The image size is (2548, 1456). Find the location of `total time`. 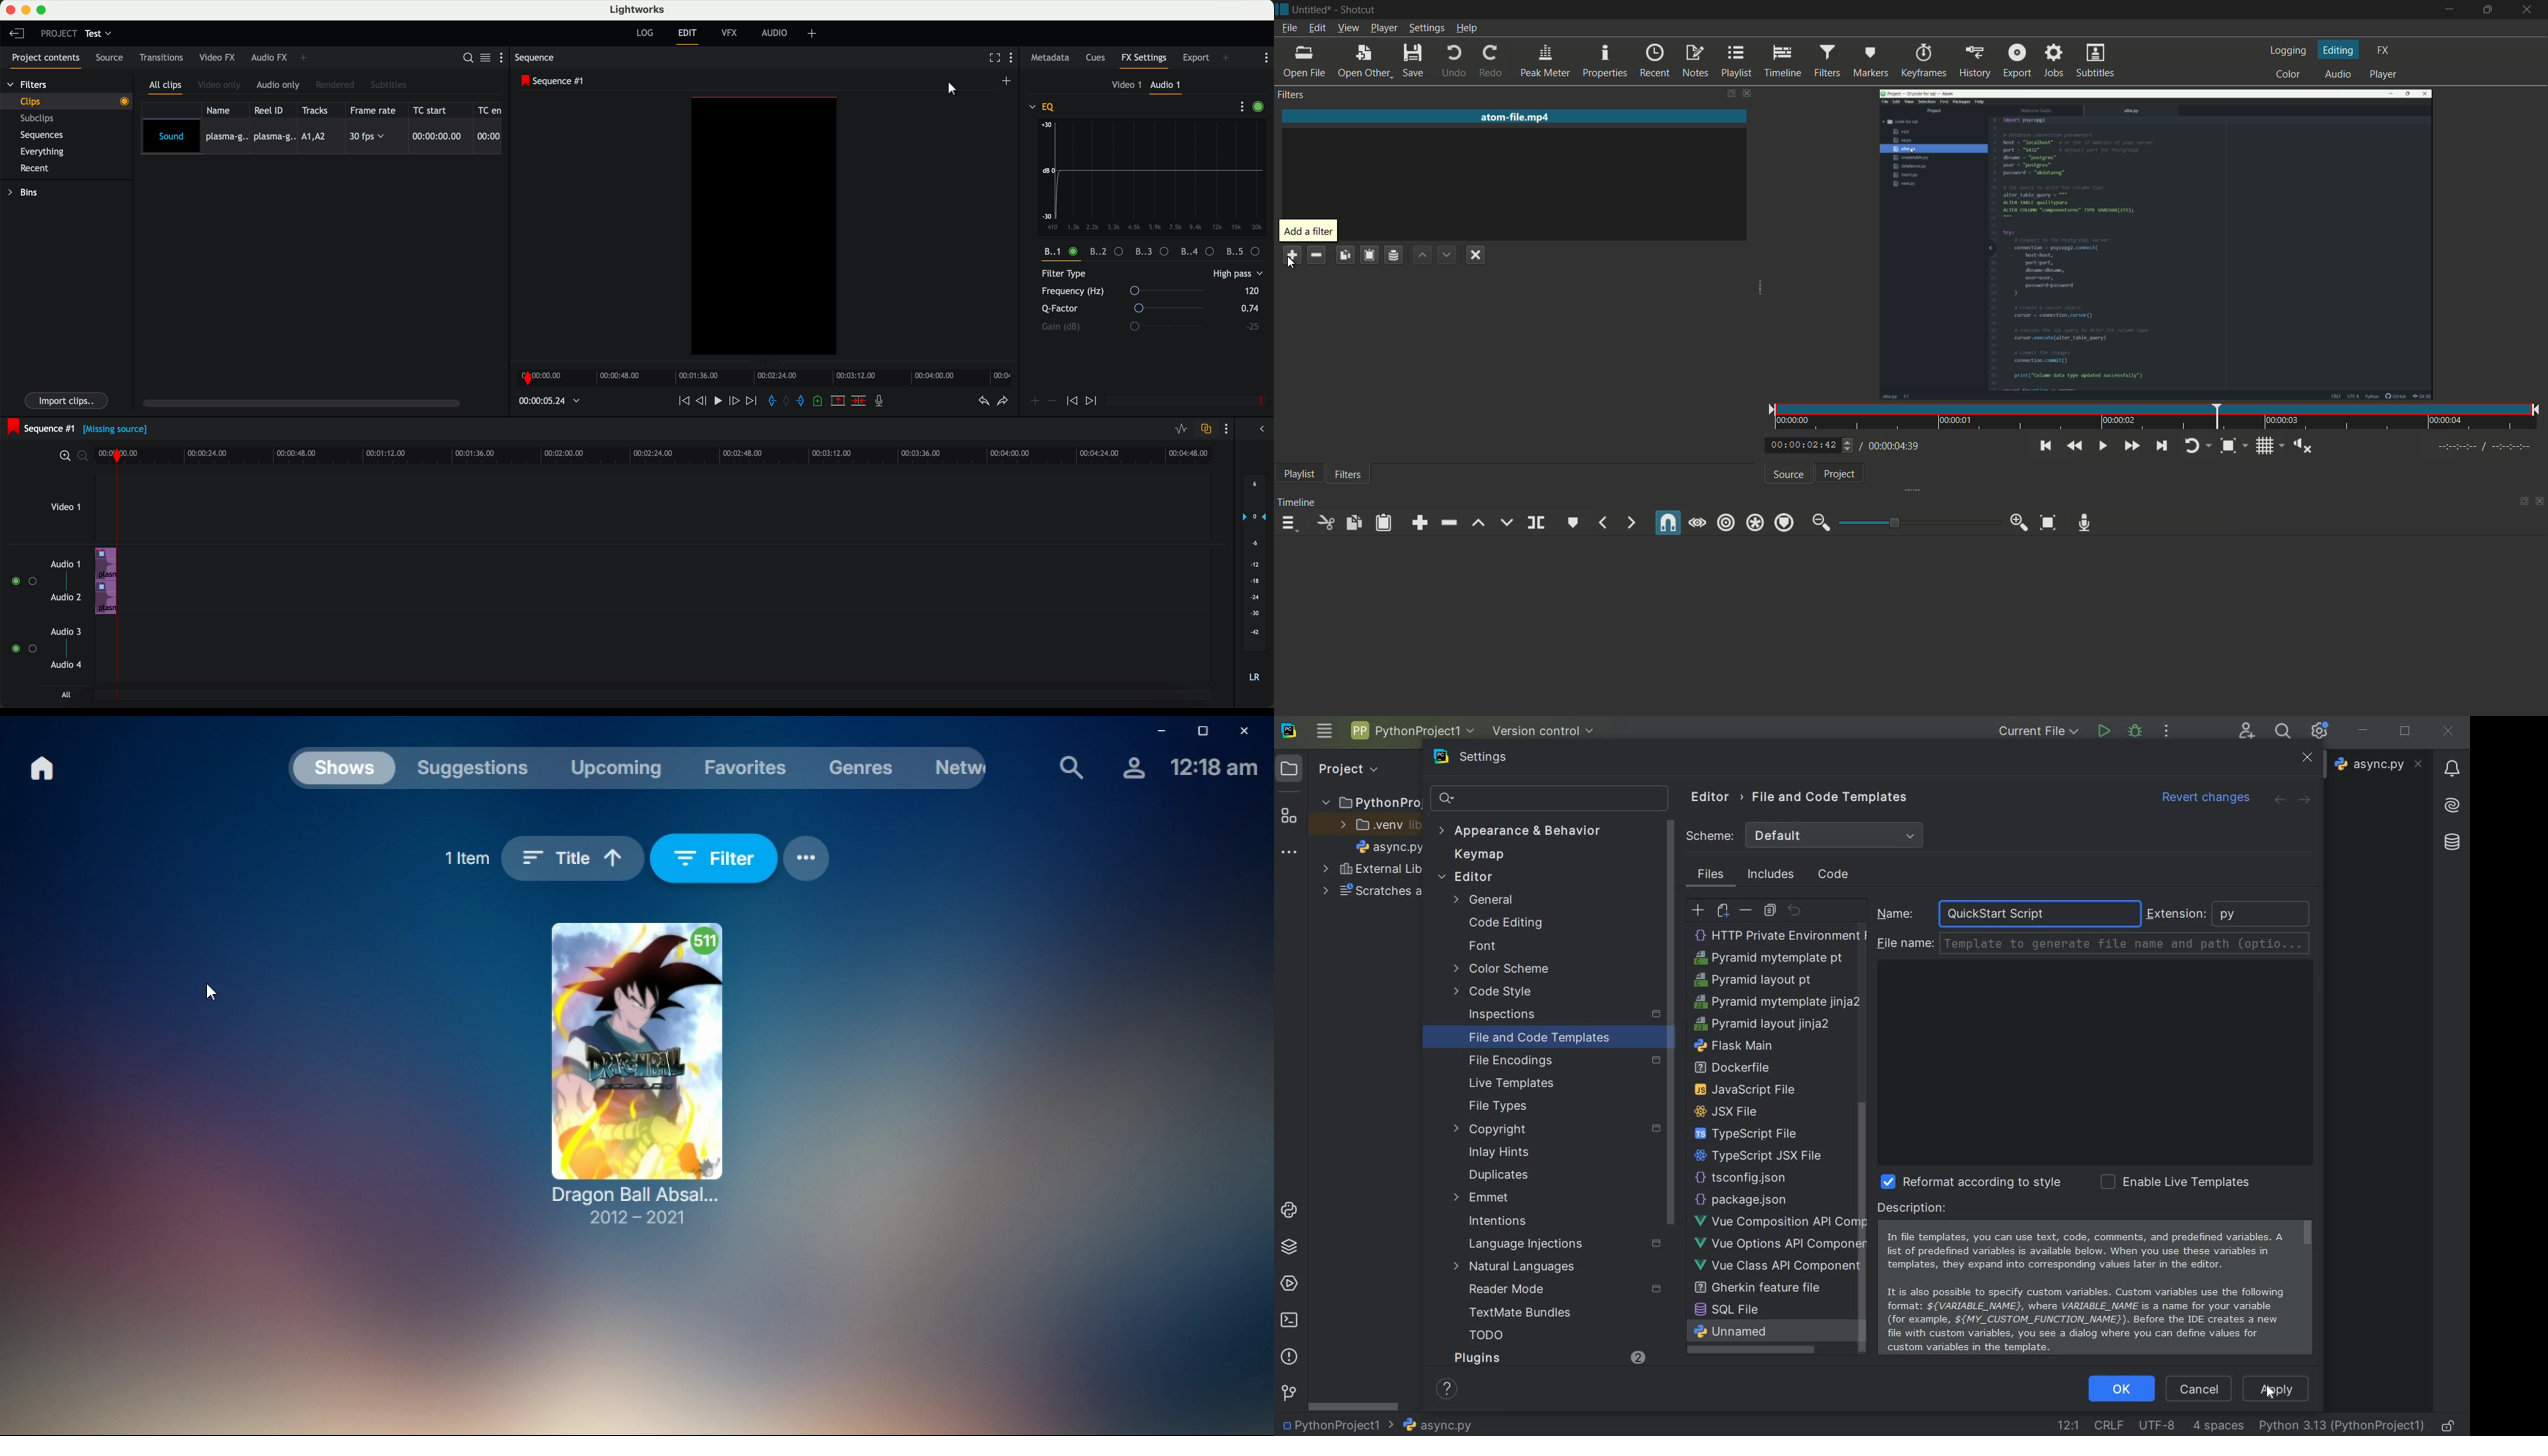

total time is located at coordinates (1890, 446).